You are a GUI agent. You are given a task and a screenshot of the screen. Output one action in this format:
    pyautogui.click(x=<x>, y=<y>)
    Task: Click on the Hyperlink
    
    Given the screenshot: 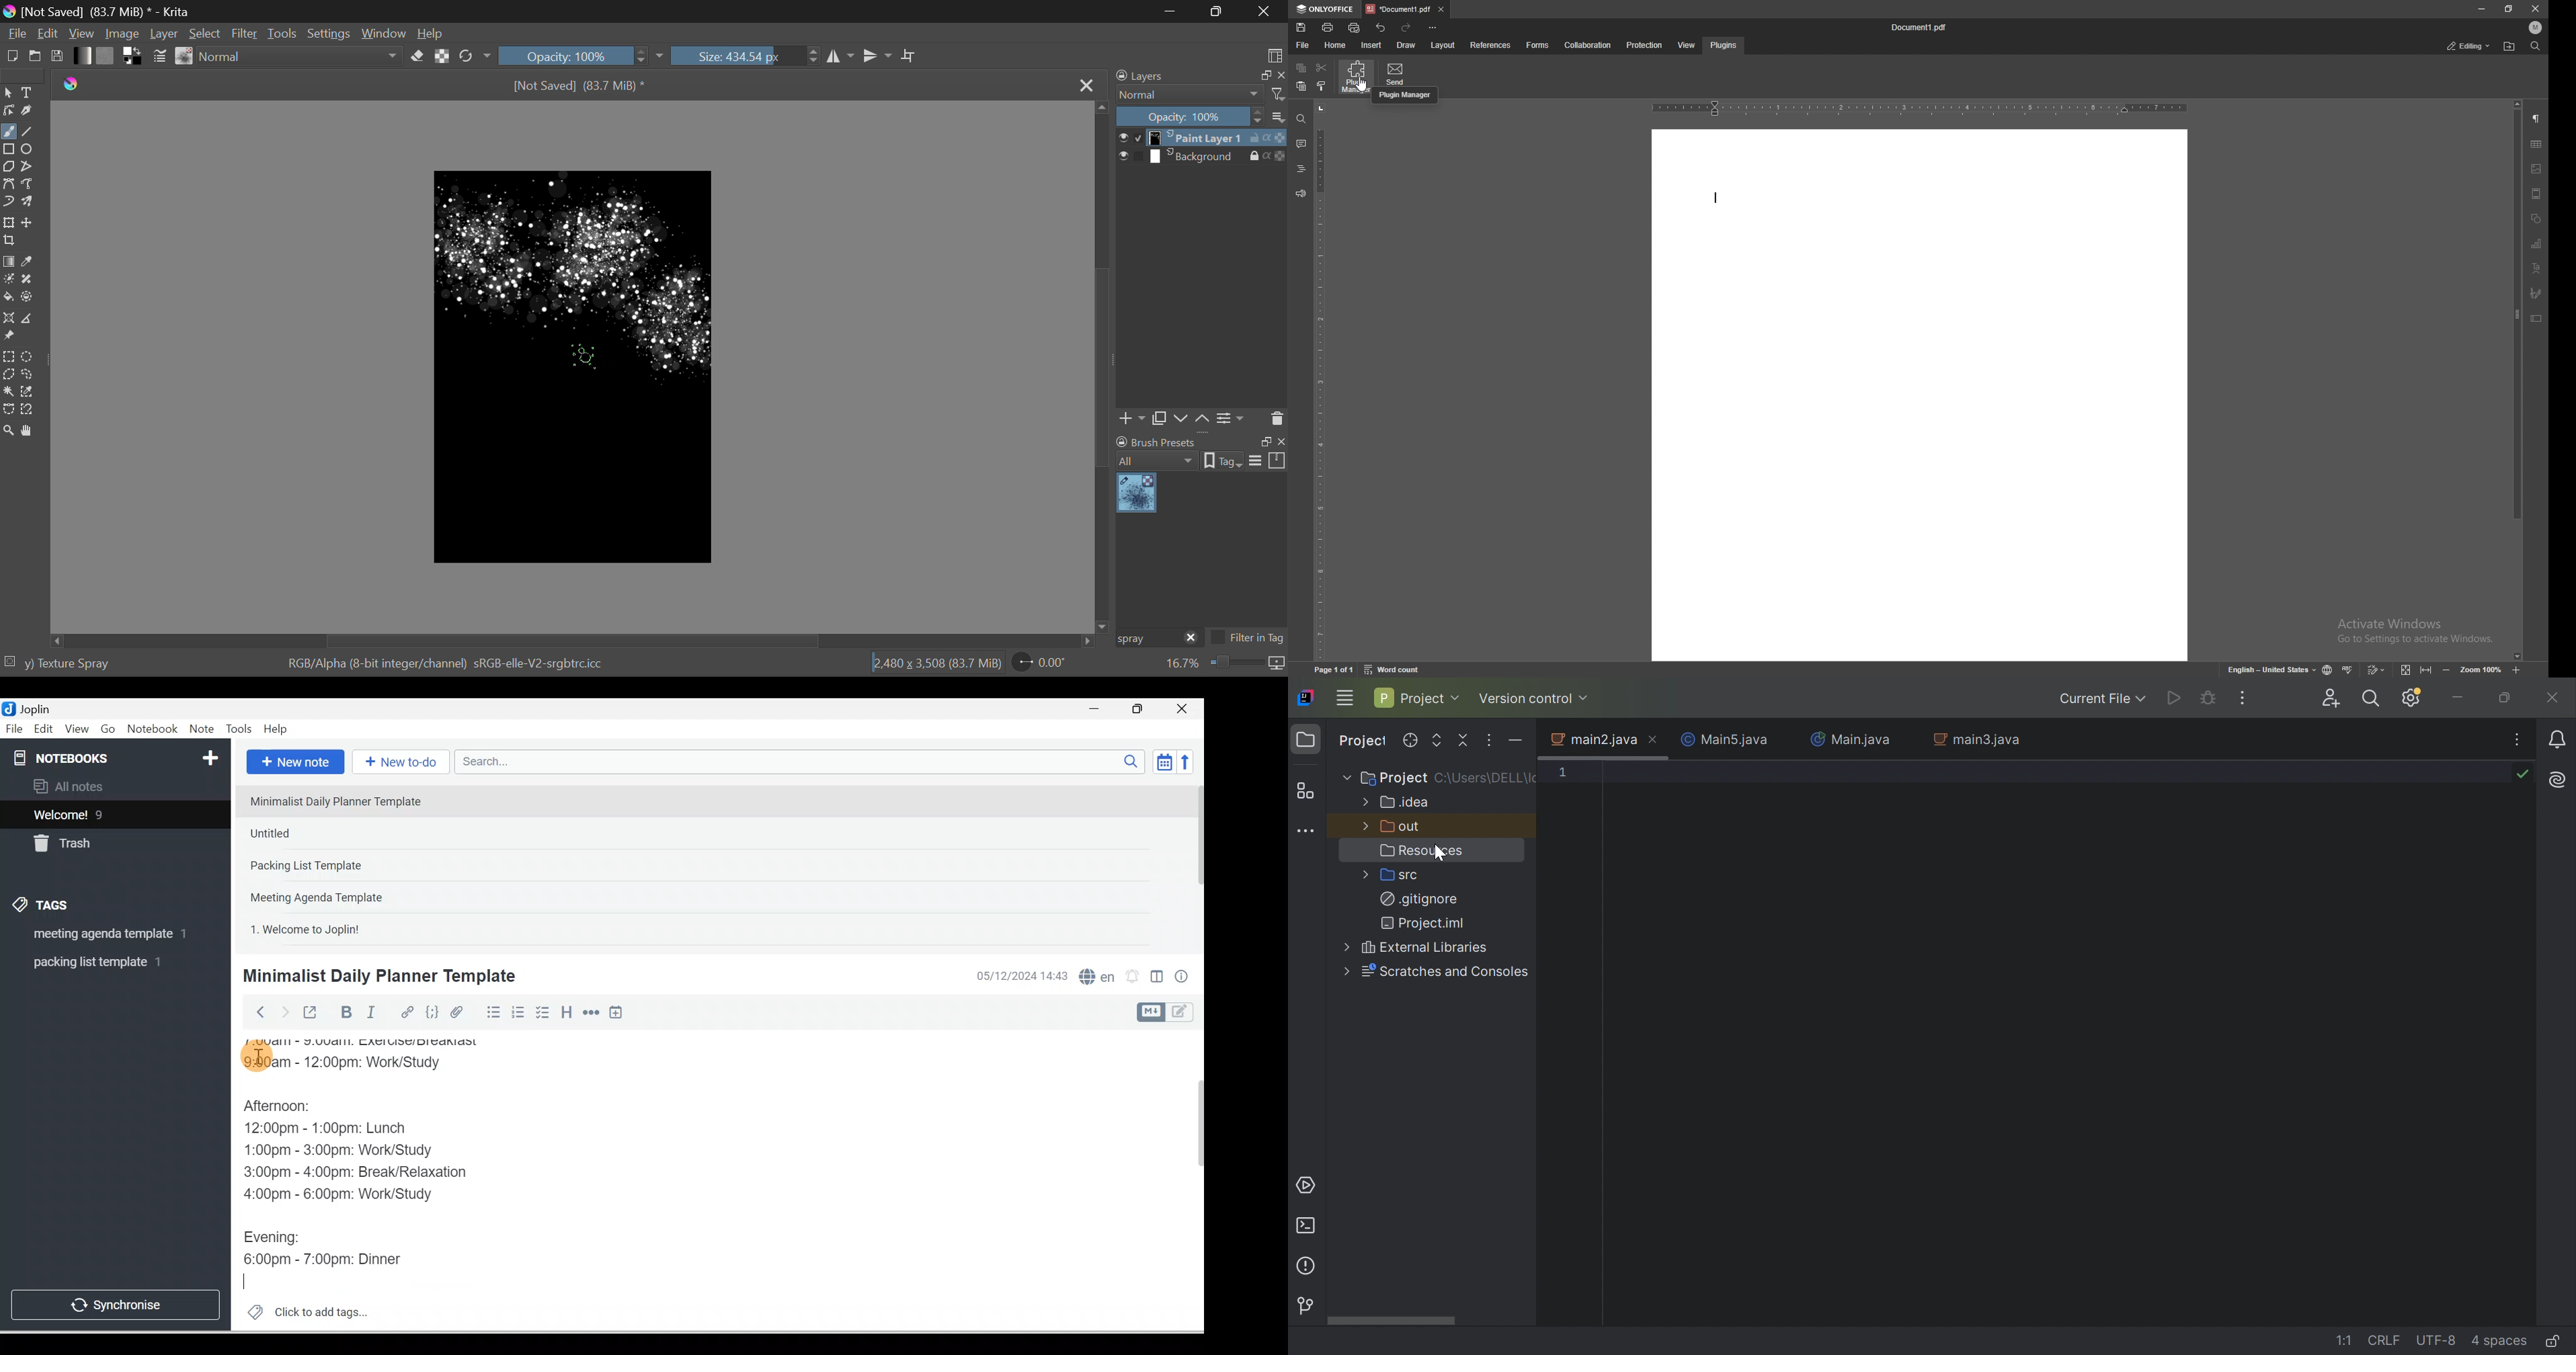 What is the action you would take?
    pyautogui.click(x=406, y=1013)
    